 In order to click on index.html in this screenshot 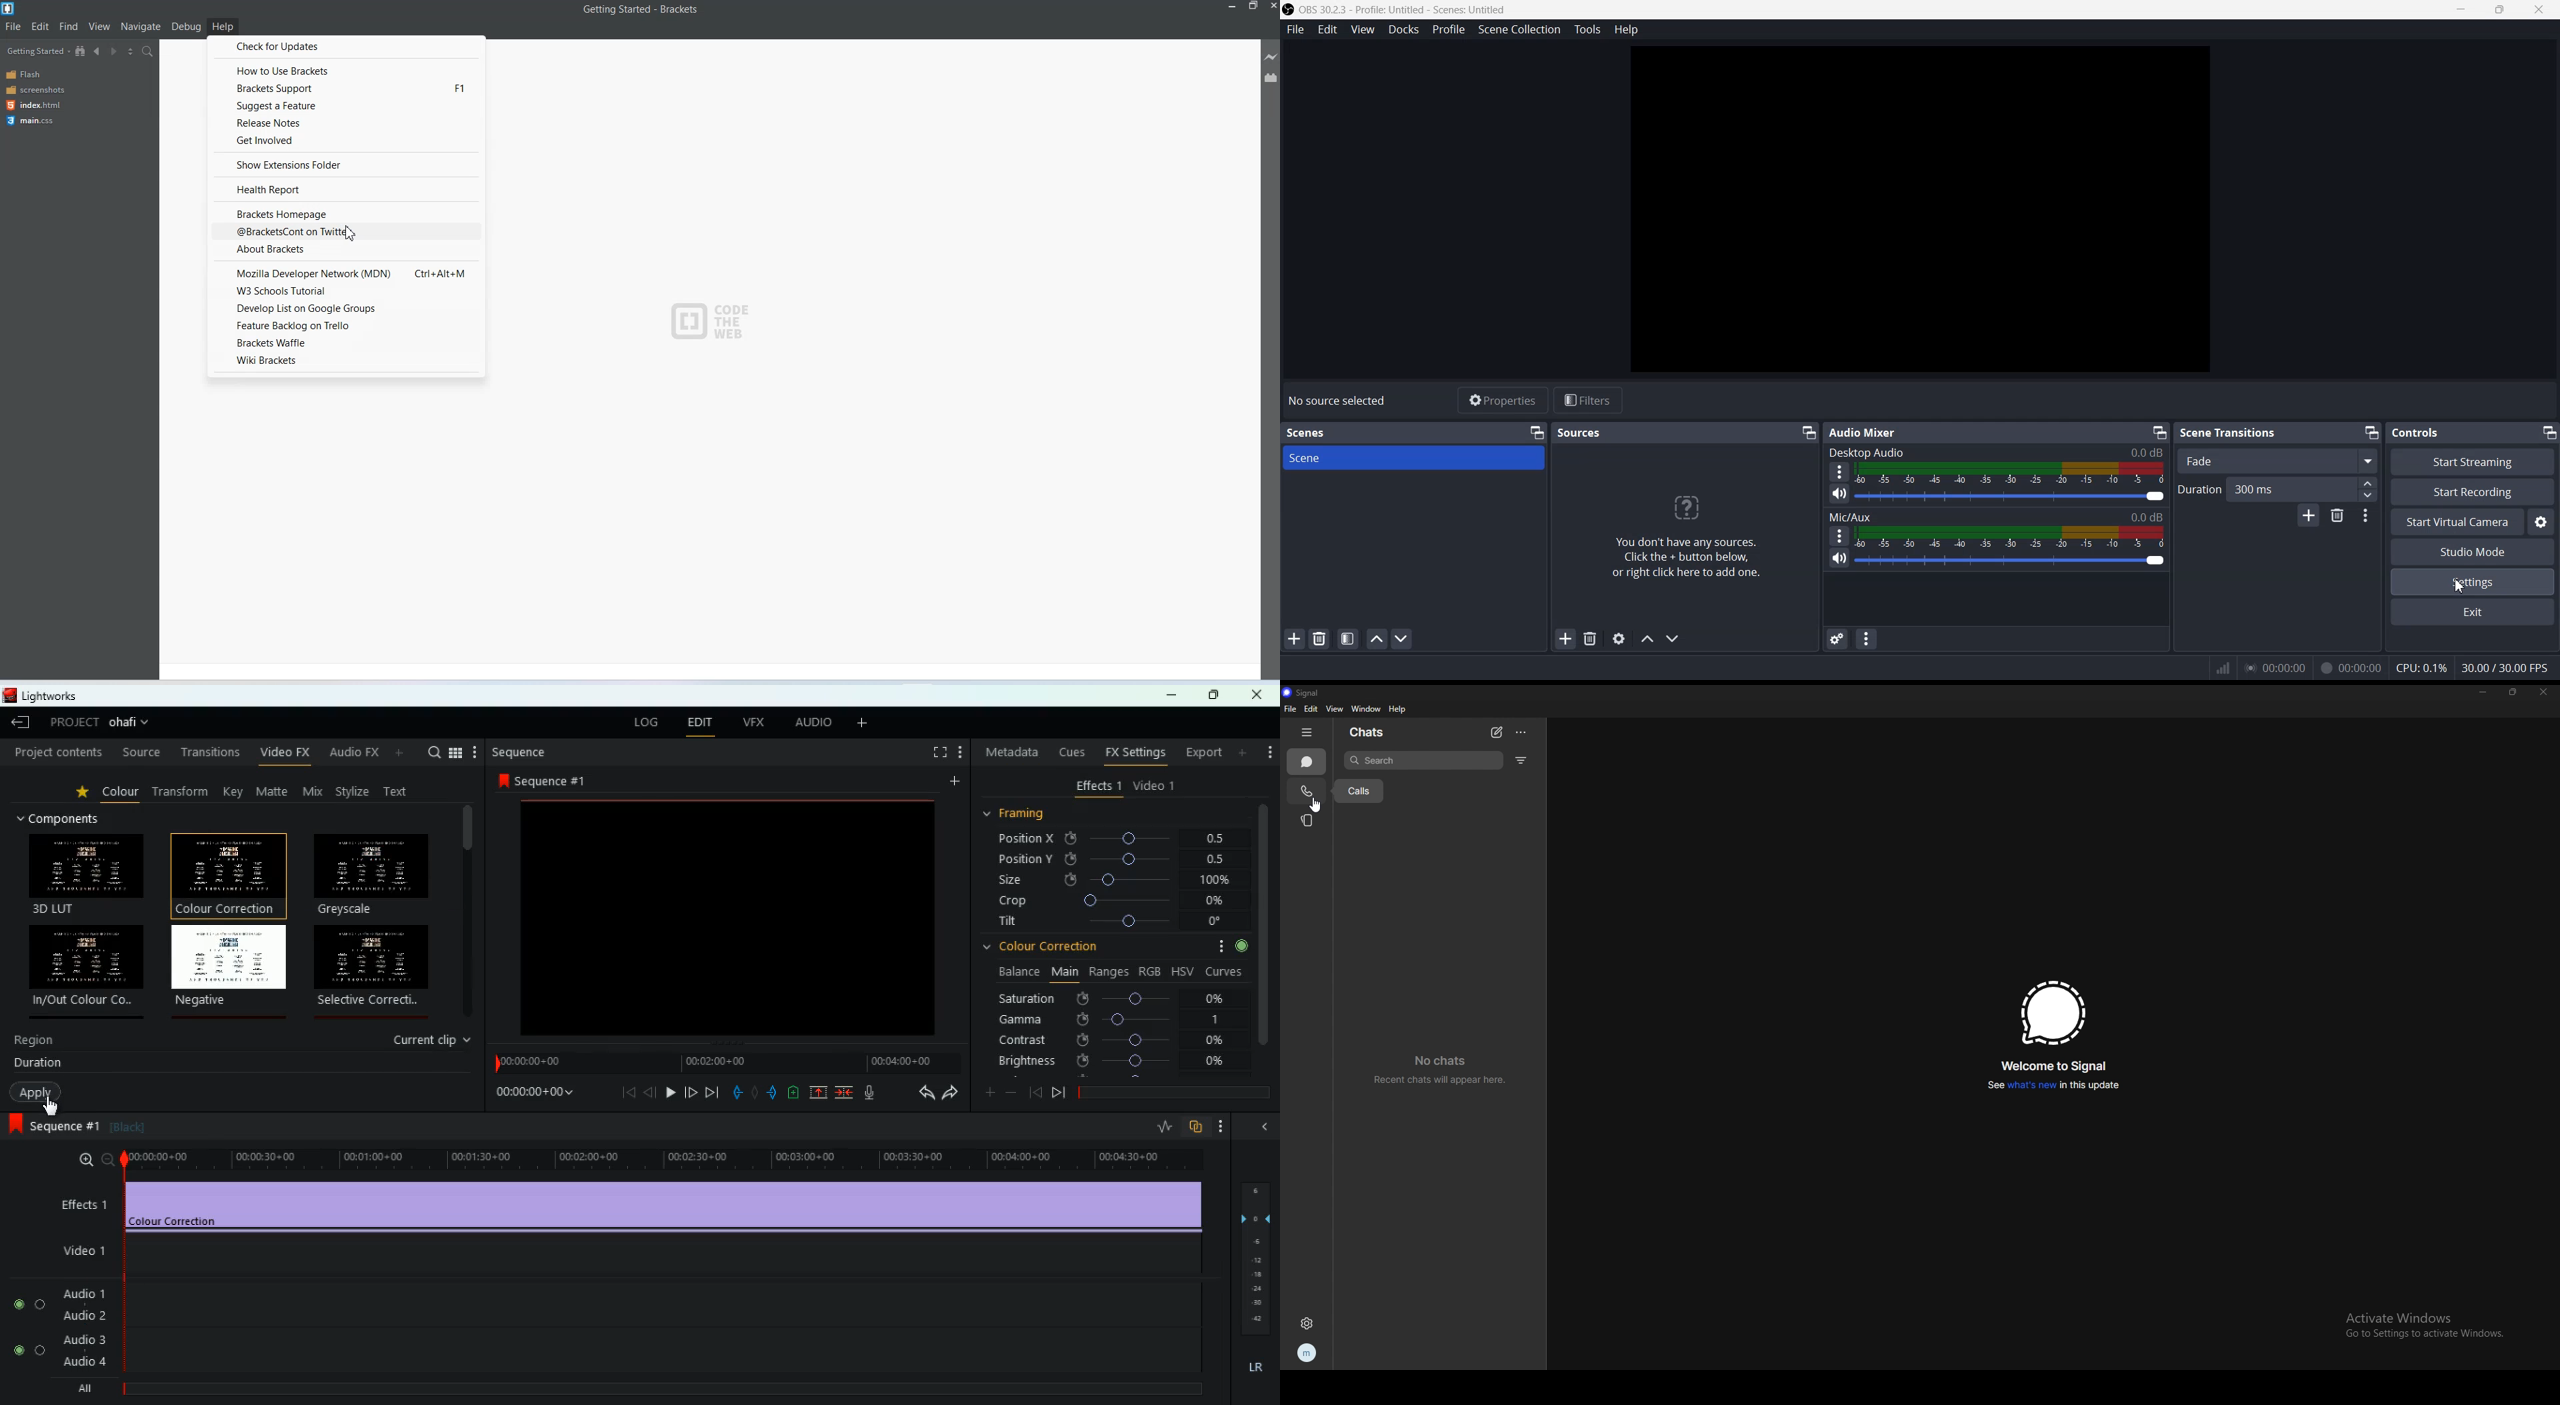, I will do `click(33, 105)`.